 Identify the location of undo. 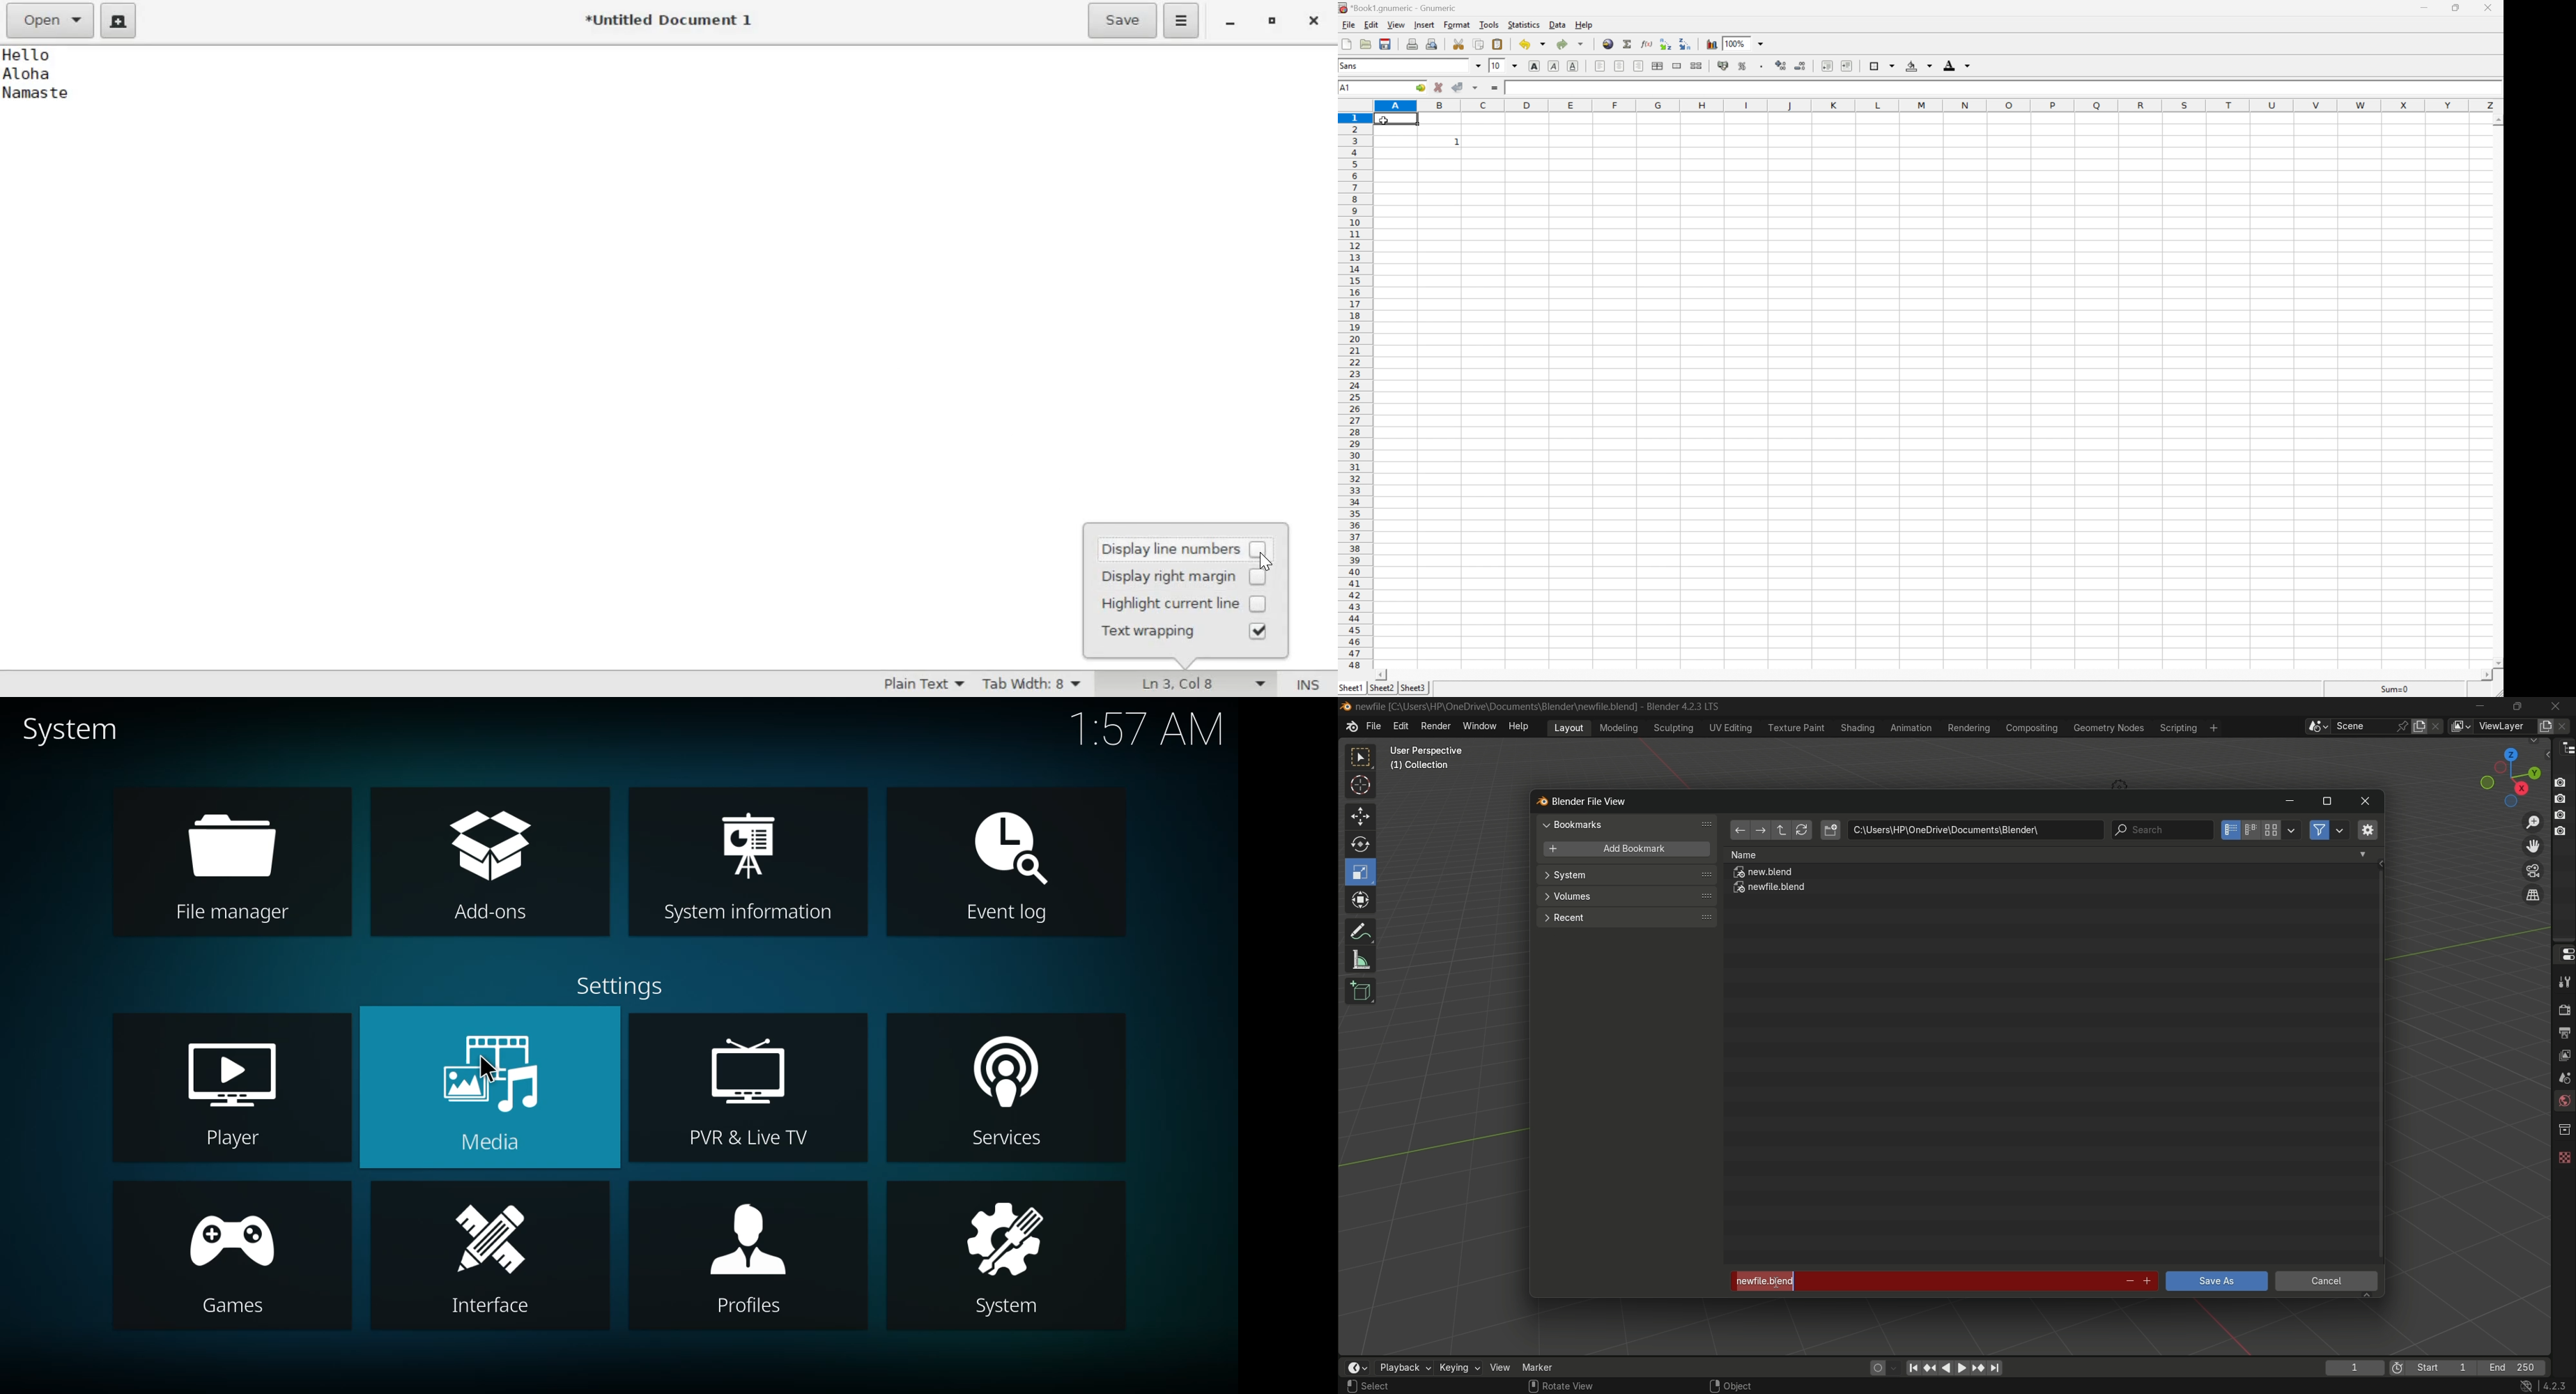
(1532, 44).